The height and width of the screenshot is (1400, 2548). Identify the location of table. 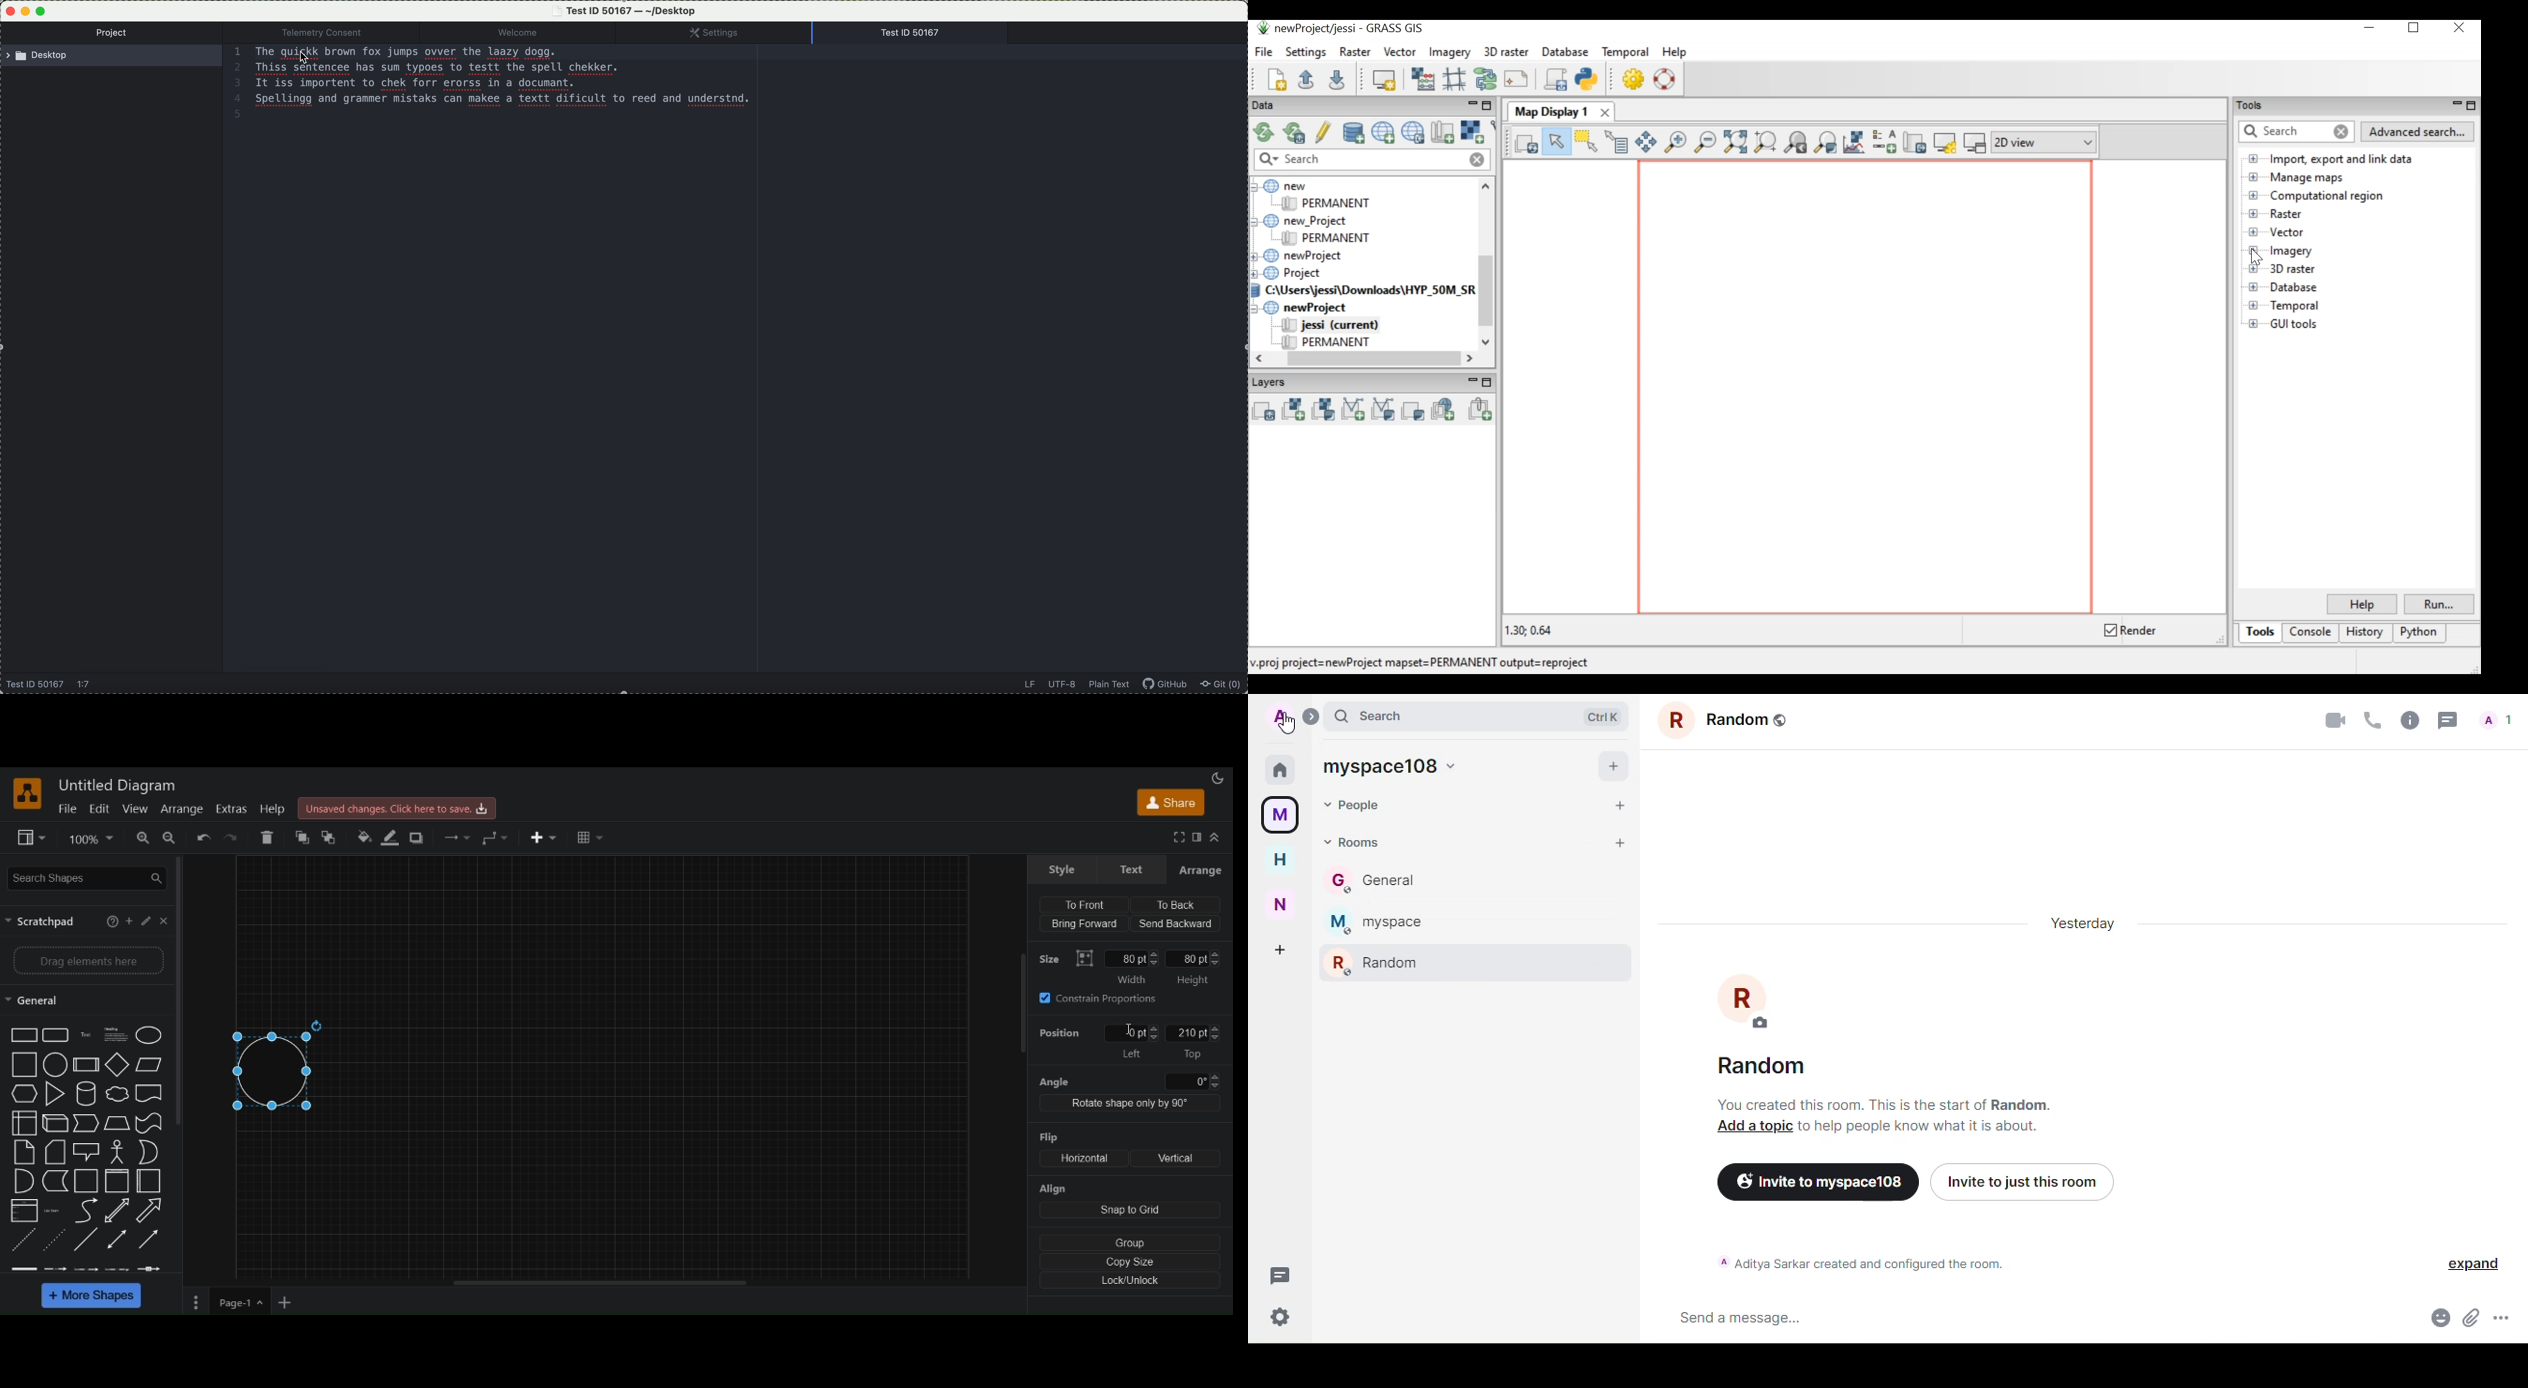
(590, 839).